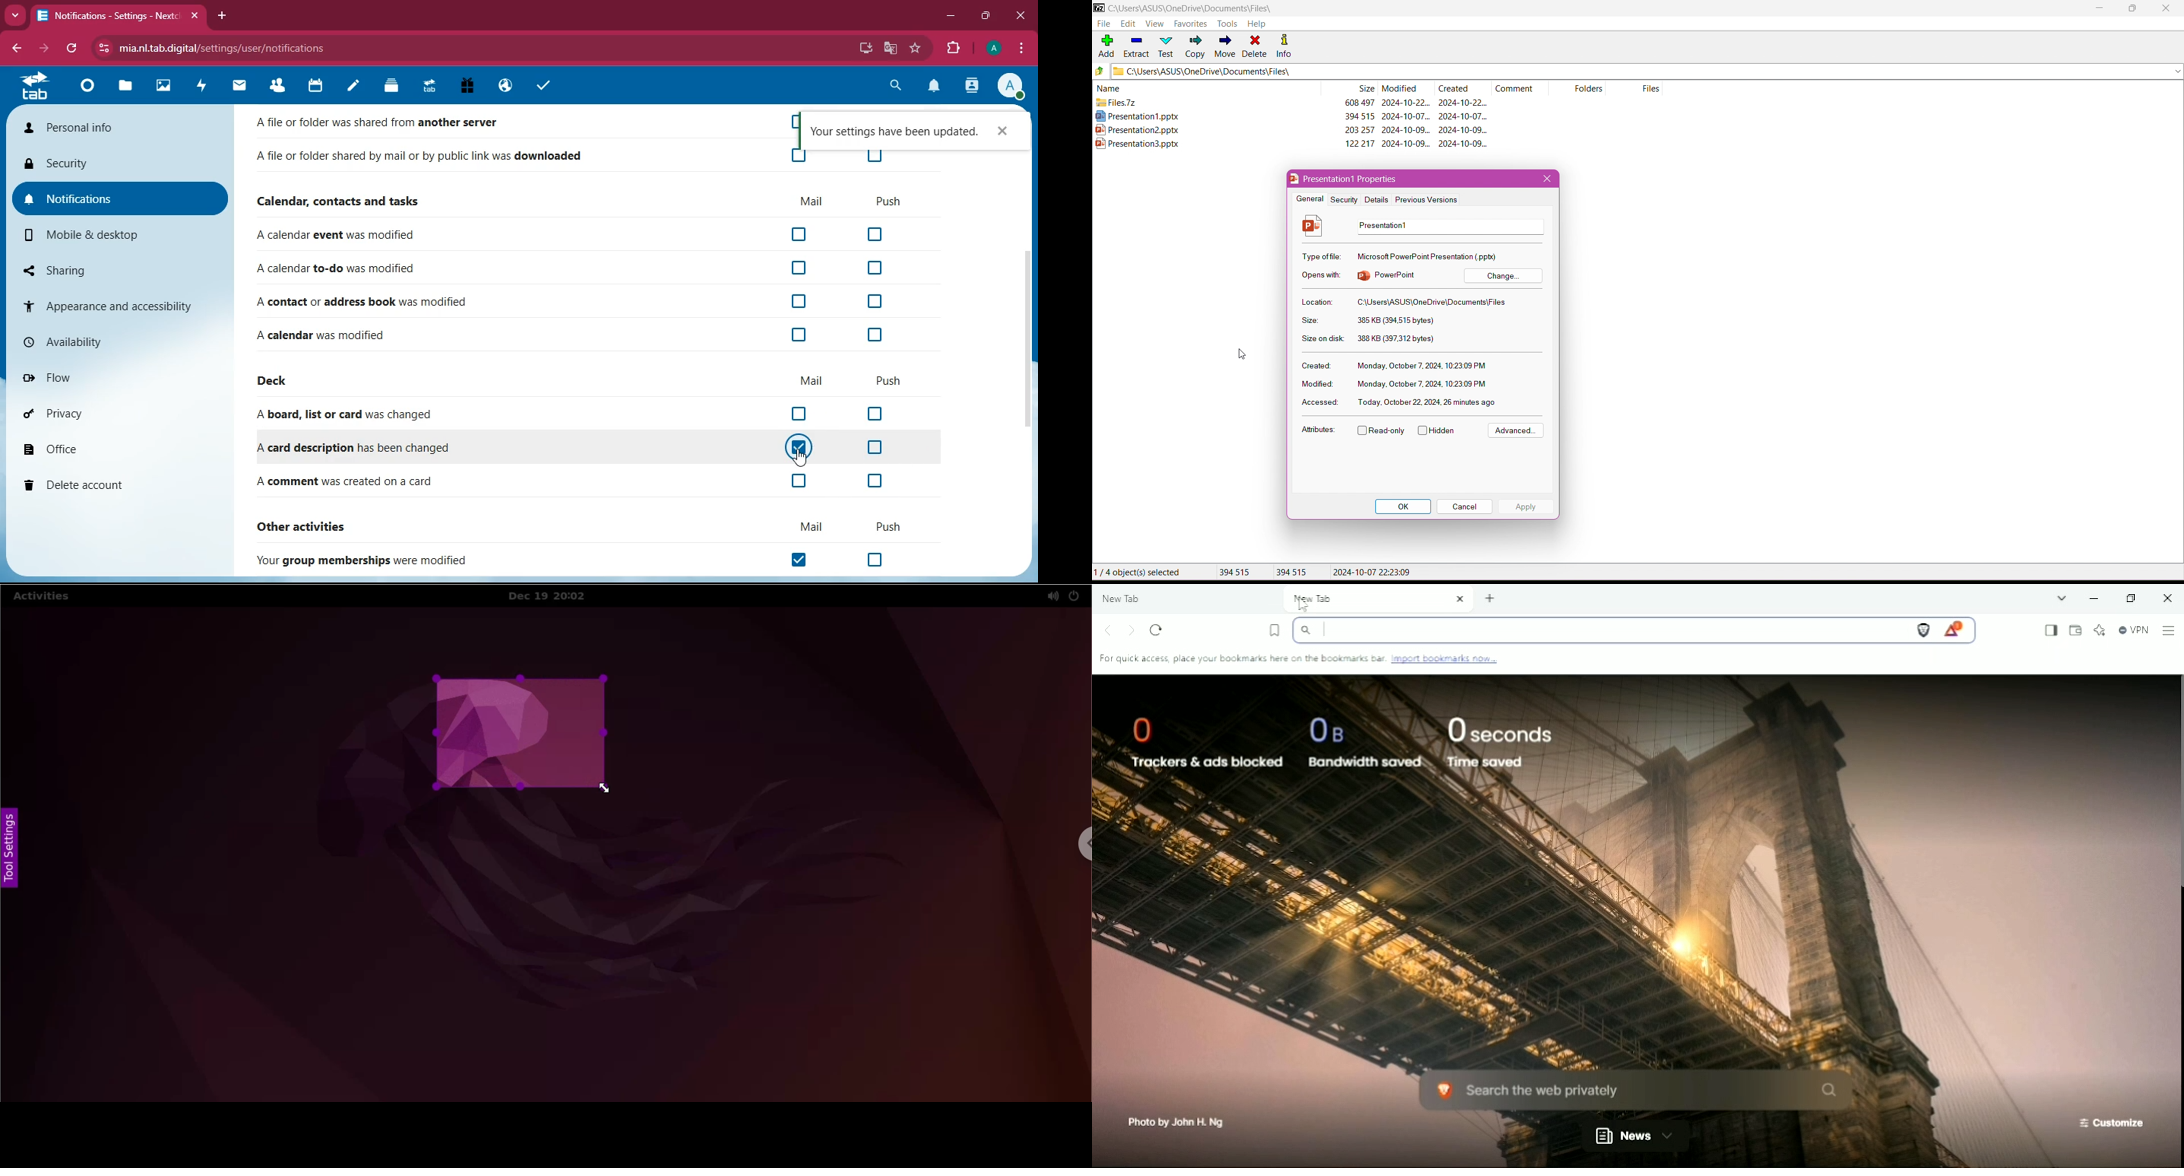 The image size is (2184, 1176). What do you see at coordinates (1196, 7) in the screenshot?
I see `Folder Path - C:\Users\ASUS\OneDrive\Documents\Files\` at bounding box center [1196, 7].